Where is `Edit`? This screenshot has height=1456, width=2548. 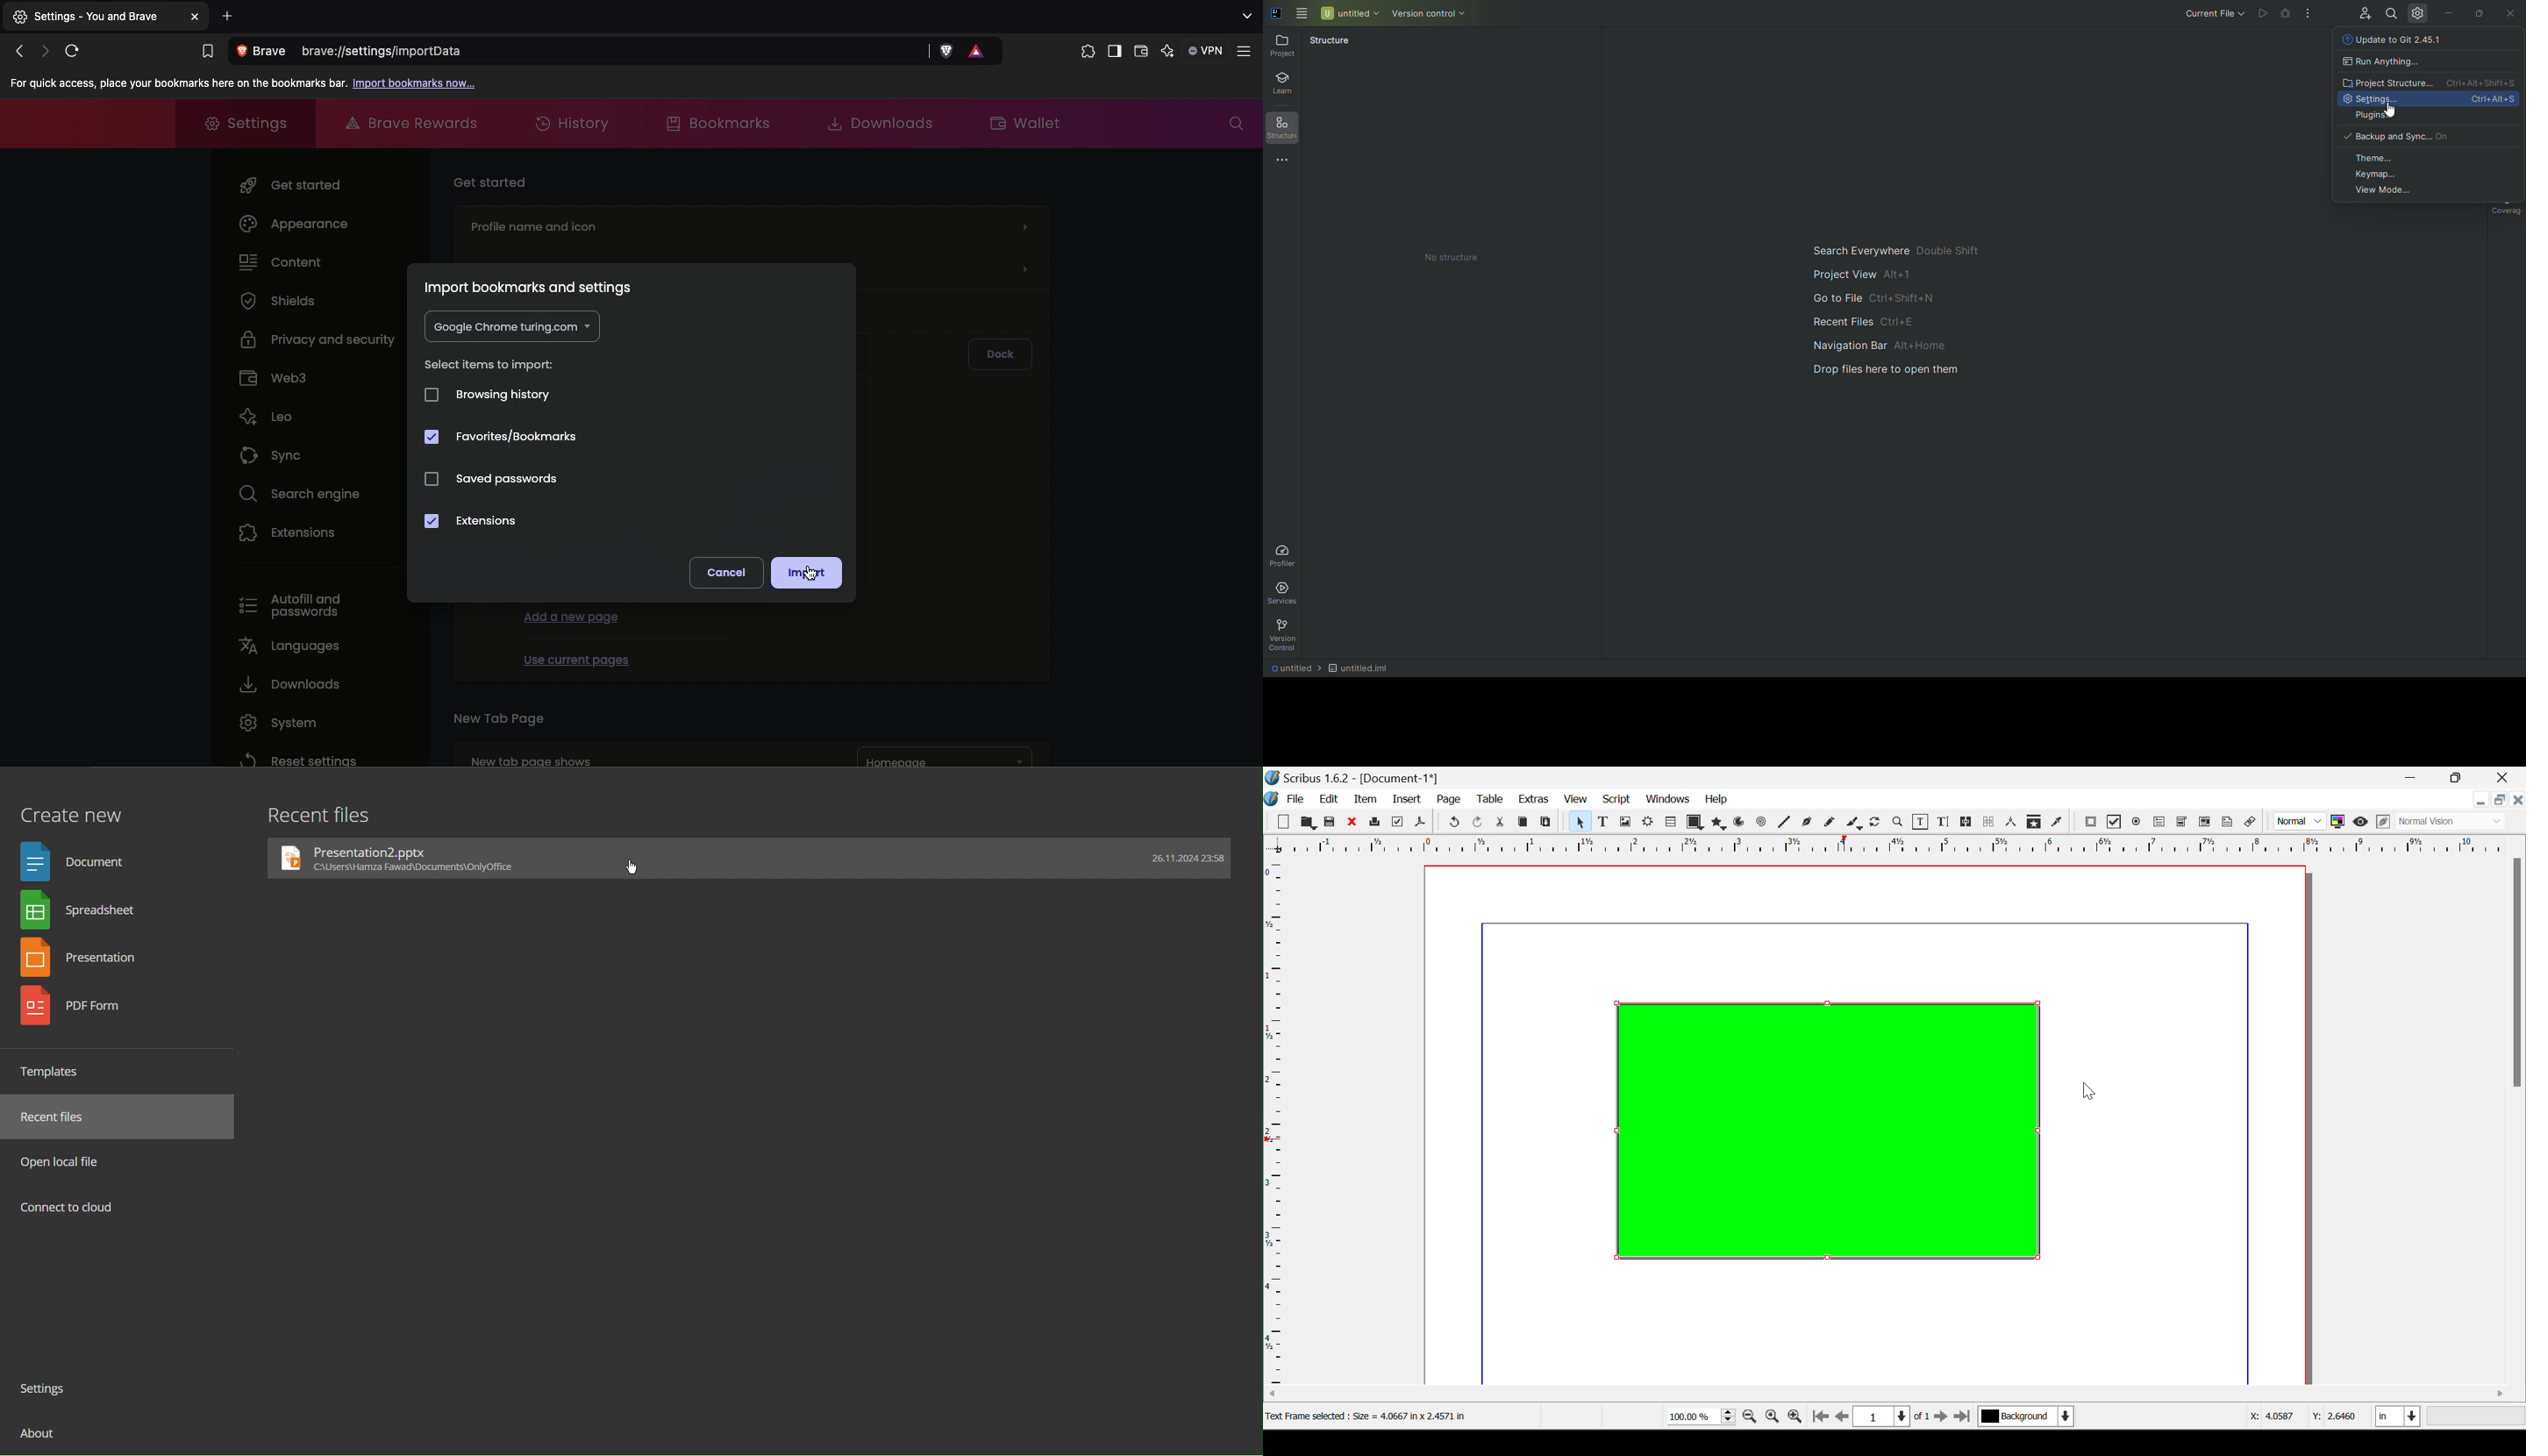 Edit is located at coordinates (1329, 798).